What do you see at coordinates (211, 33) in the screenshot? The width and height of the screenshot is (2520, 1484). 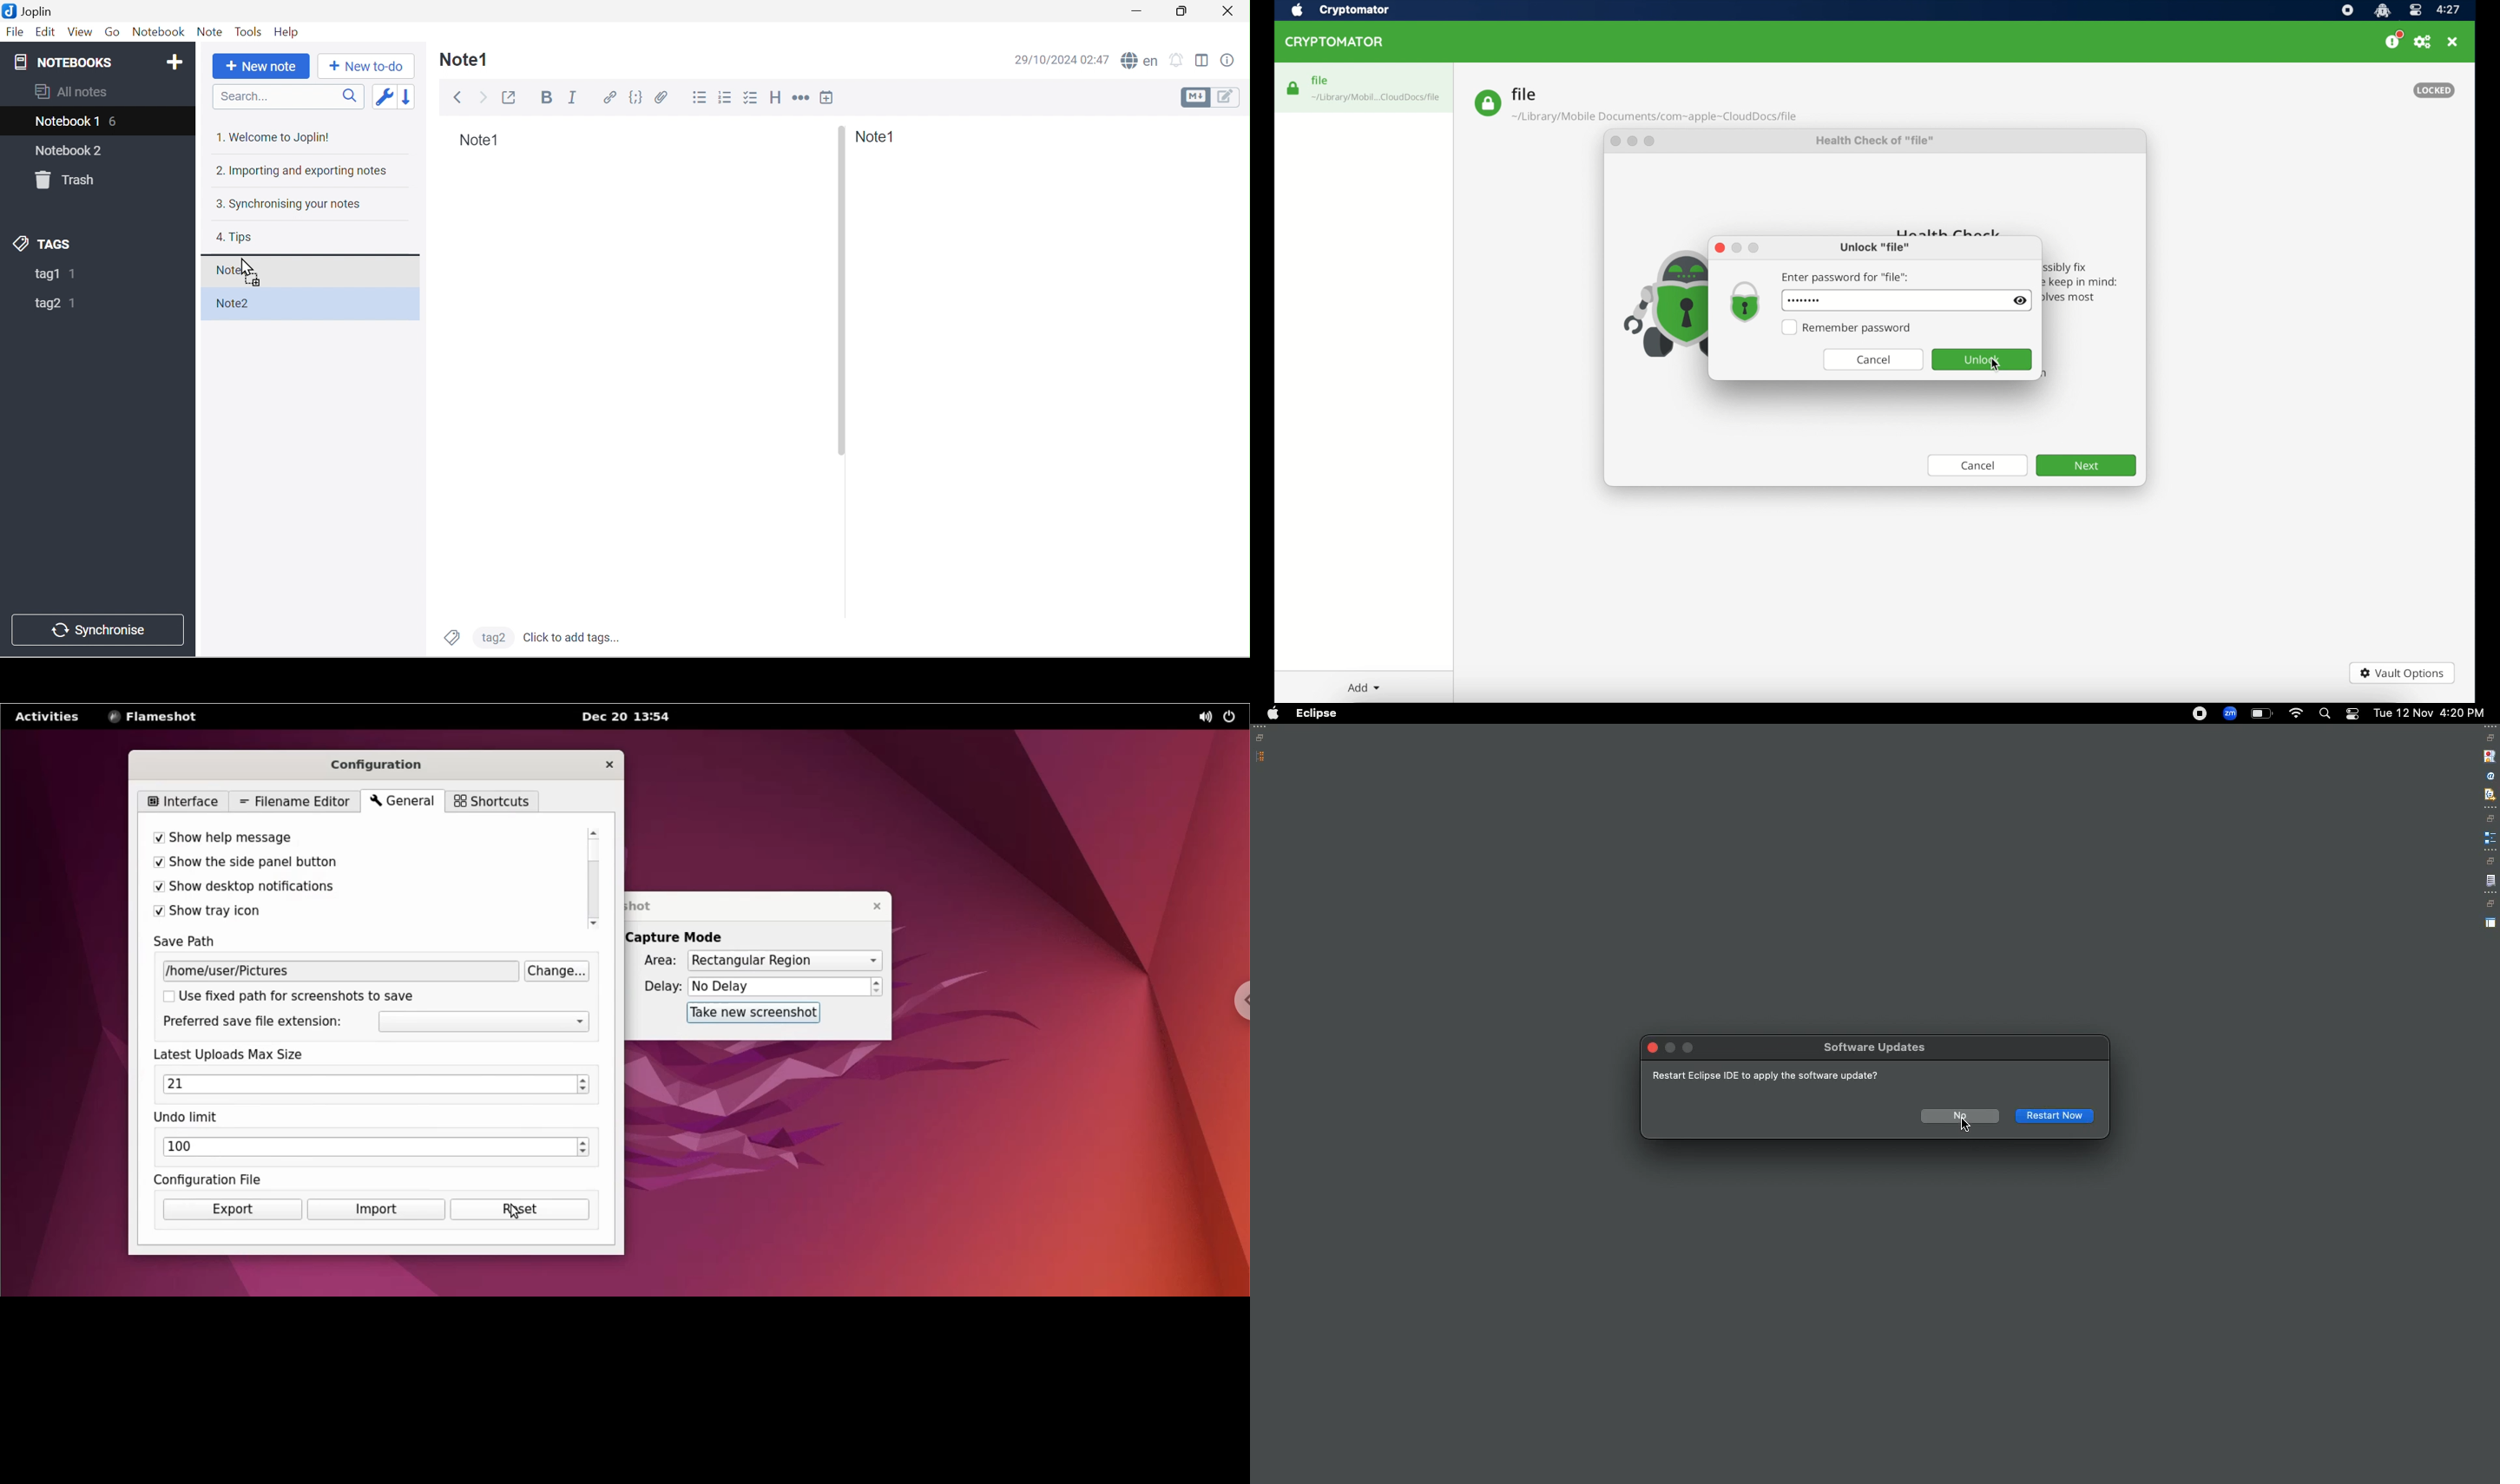 I see `Note` at bounding box center [211, 33].